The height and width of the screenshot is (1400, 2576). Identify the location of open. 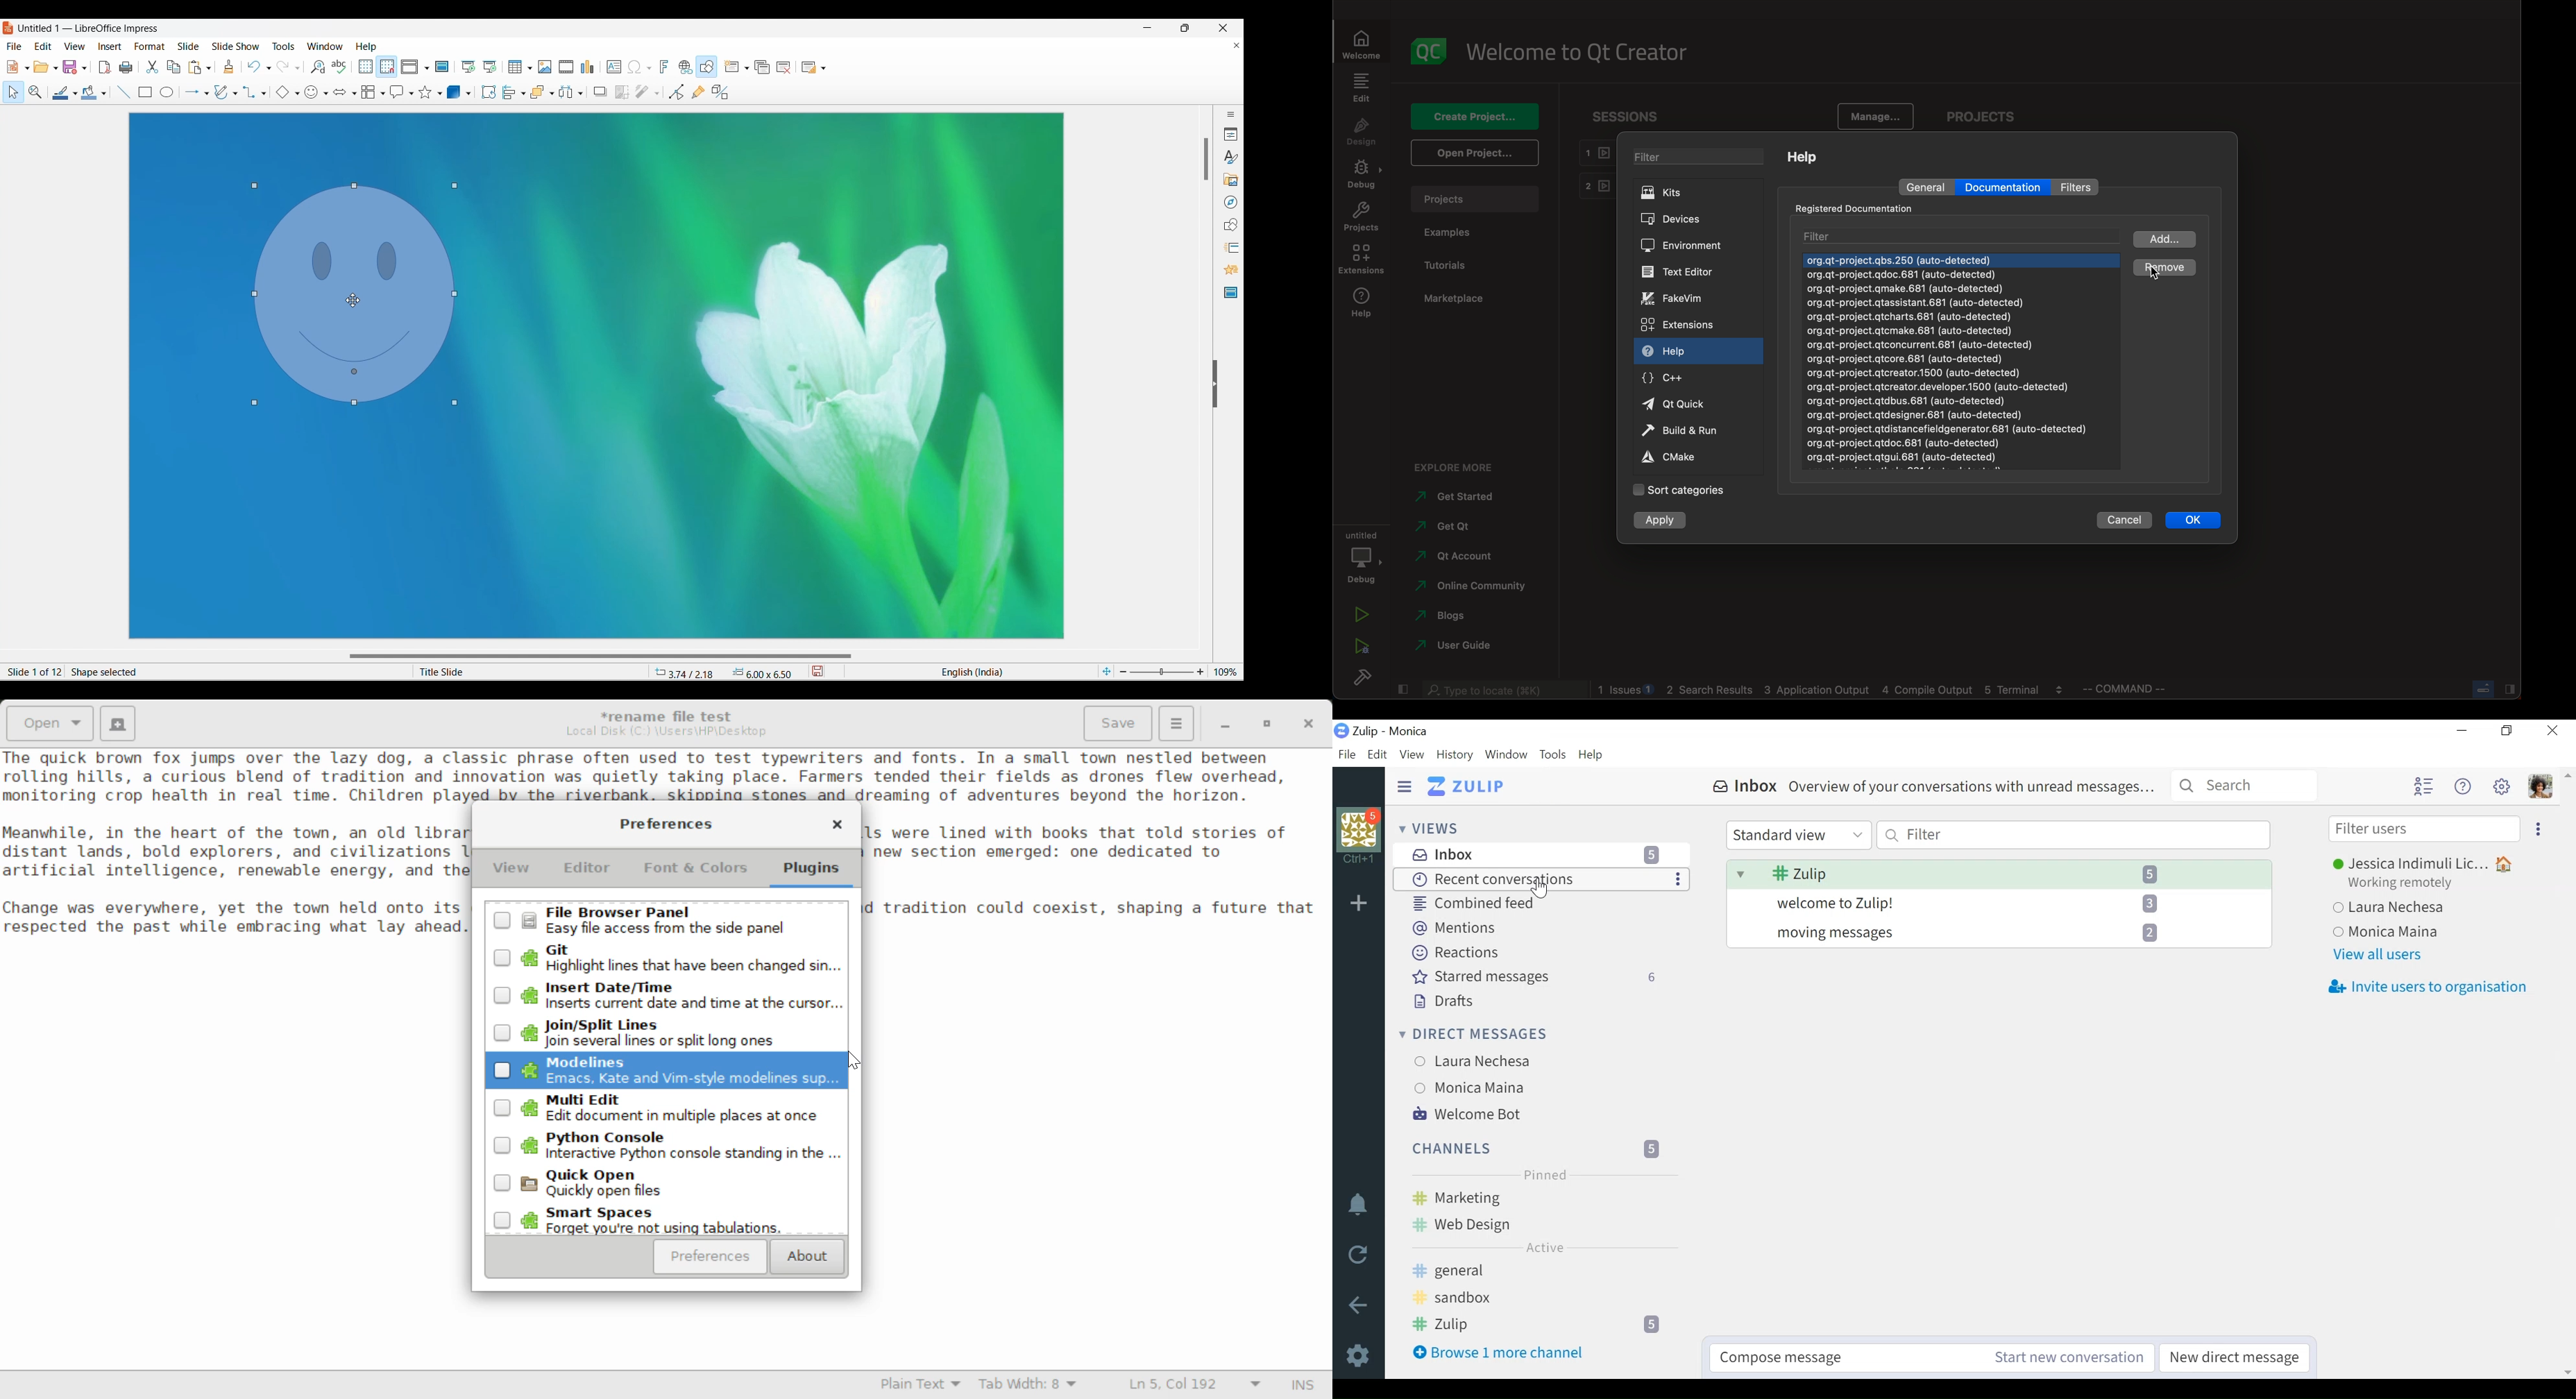
(1477, 152).